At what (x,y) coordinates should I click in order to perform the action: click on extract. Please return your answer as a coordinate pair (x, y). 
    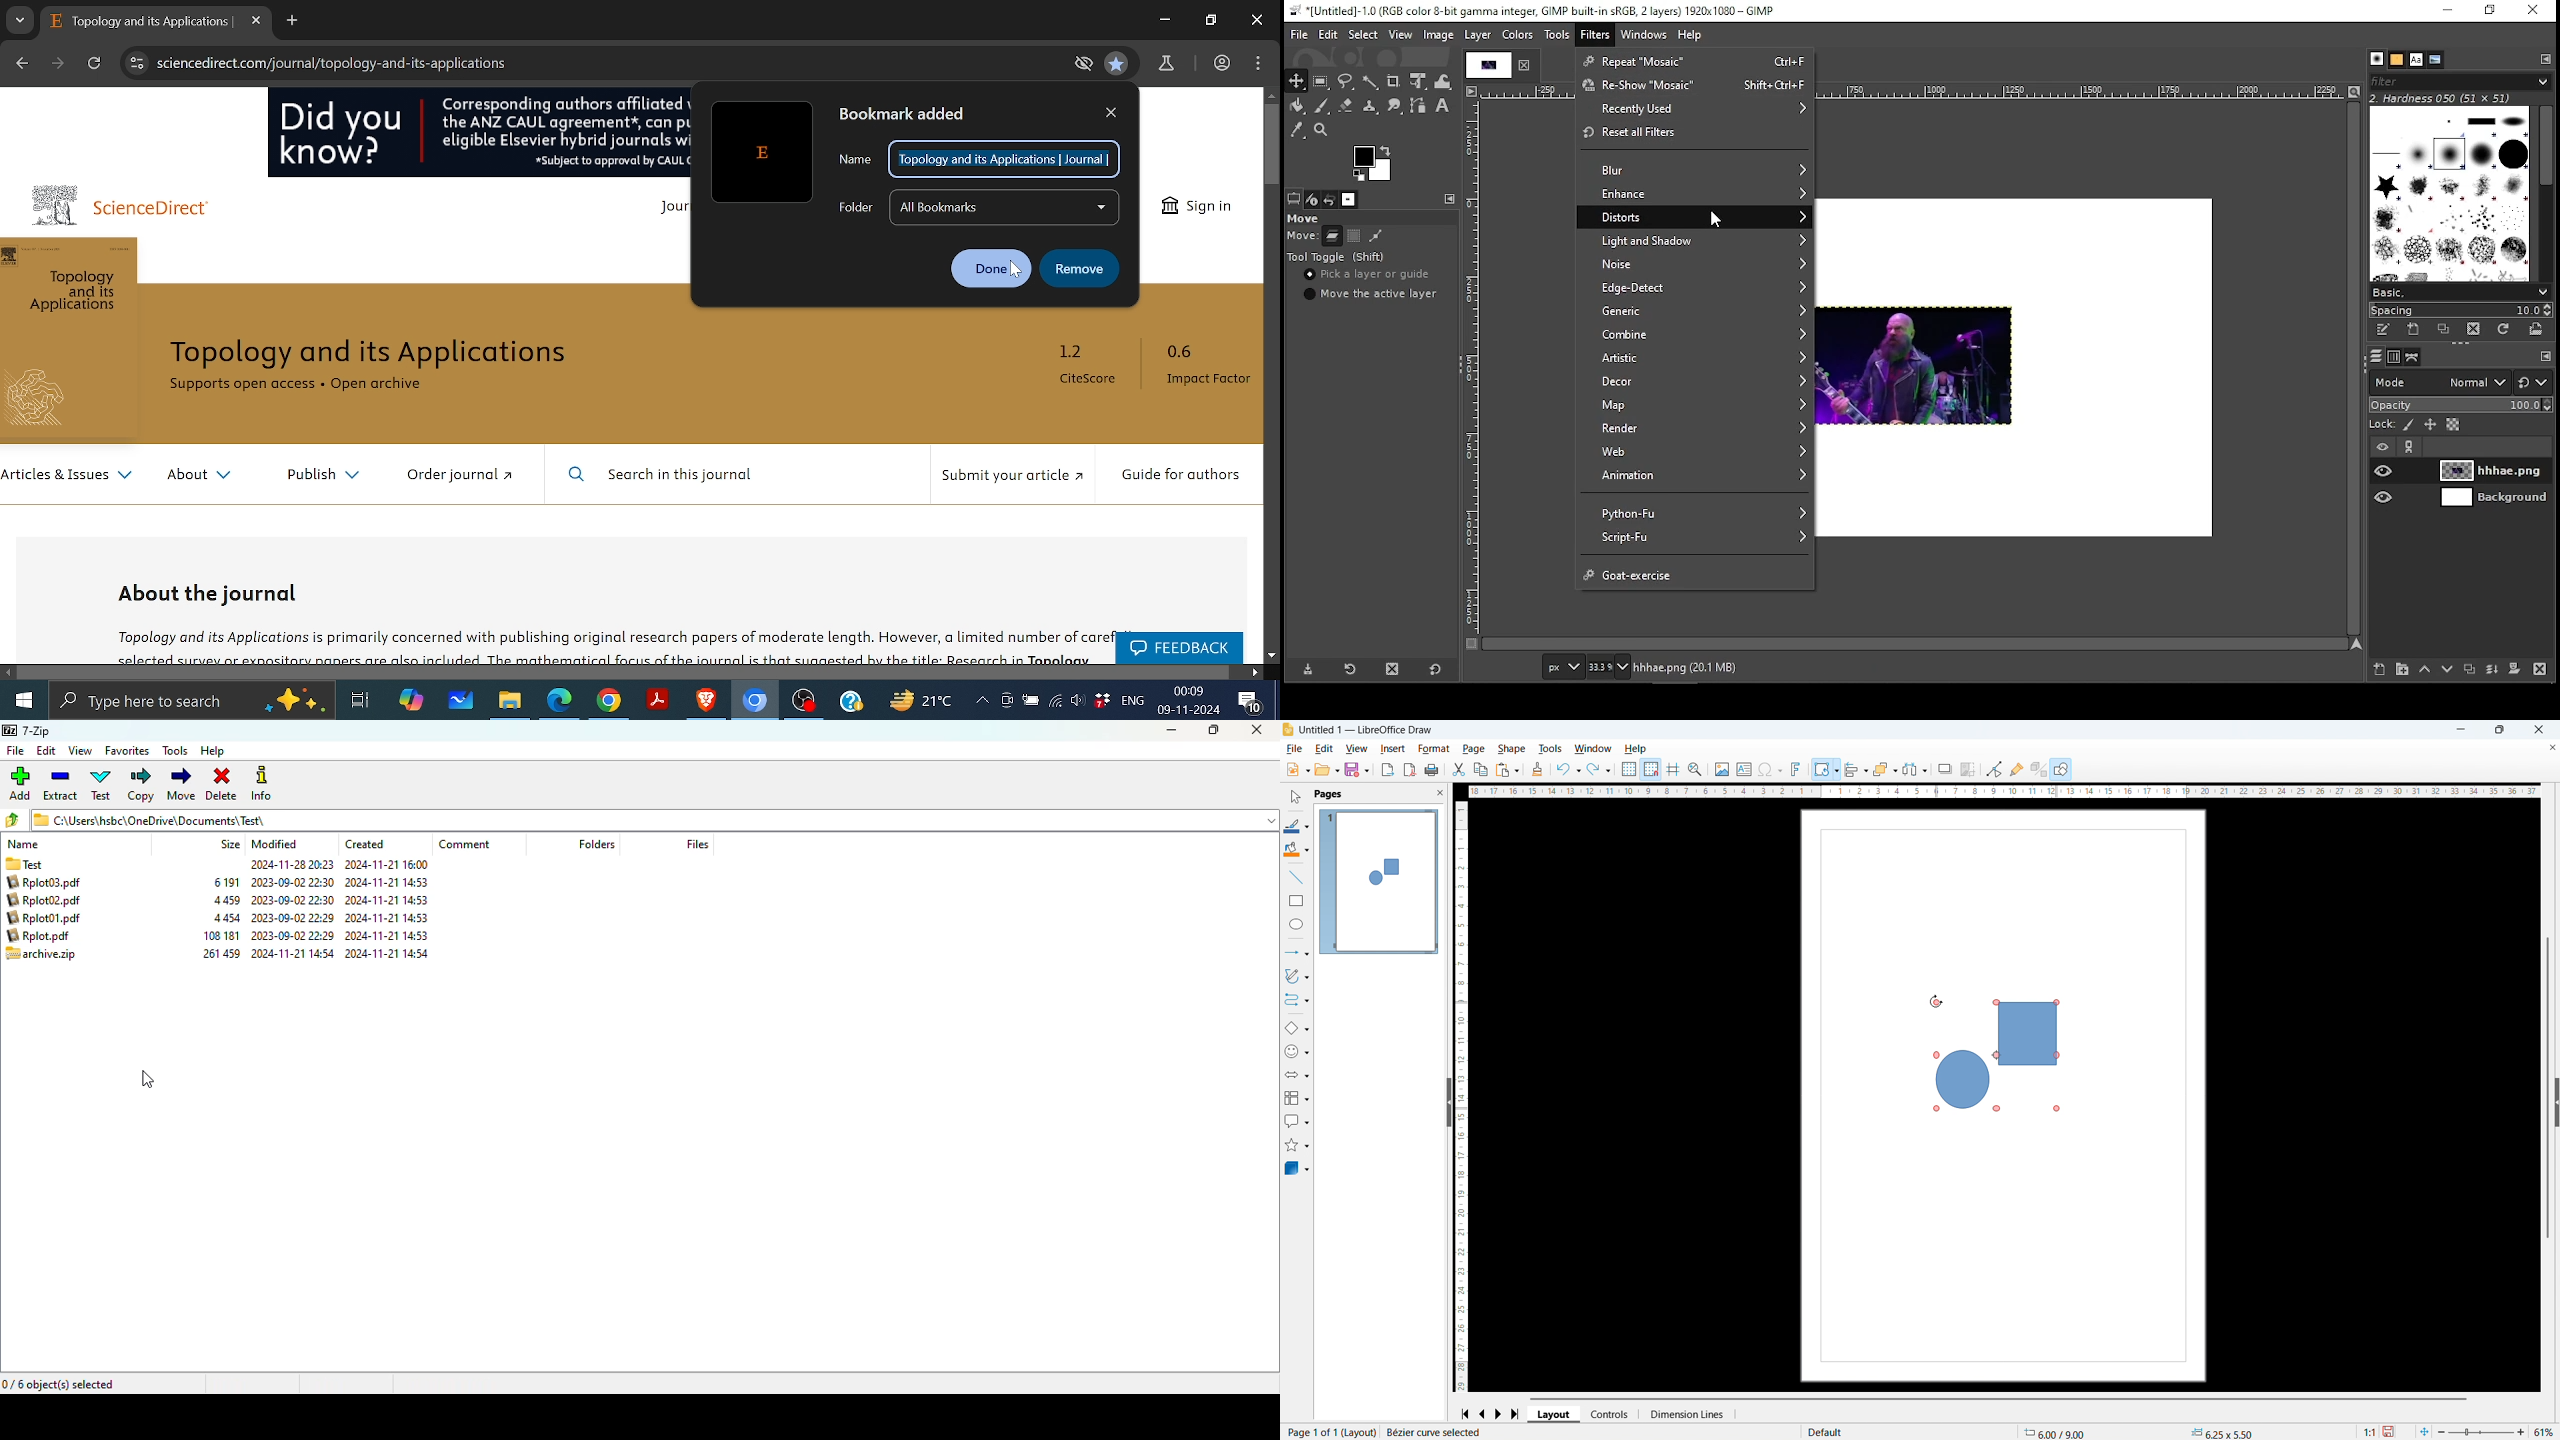
    Looking at the image, I should click on (61, 785).